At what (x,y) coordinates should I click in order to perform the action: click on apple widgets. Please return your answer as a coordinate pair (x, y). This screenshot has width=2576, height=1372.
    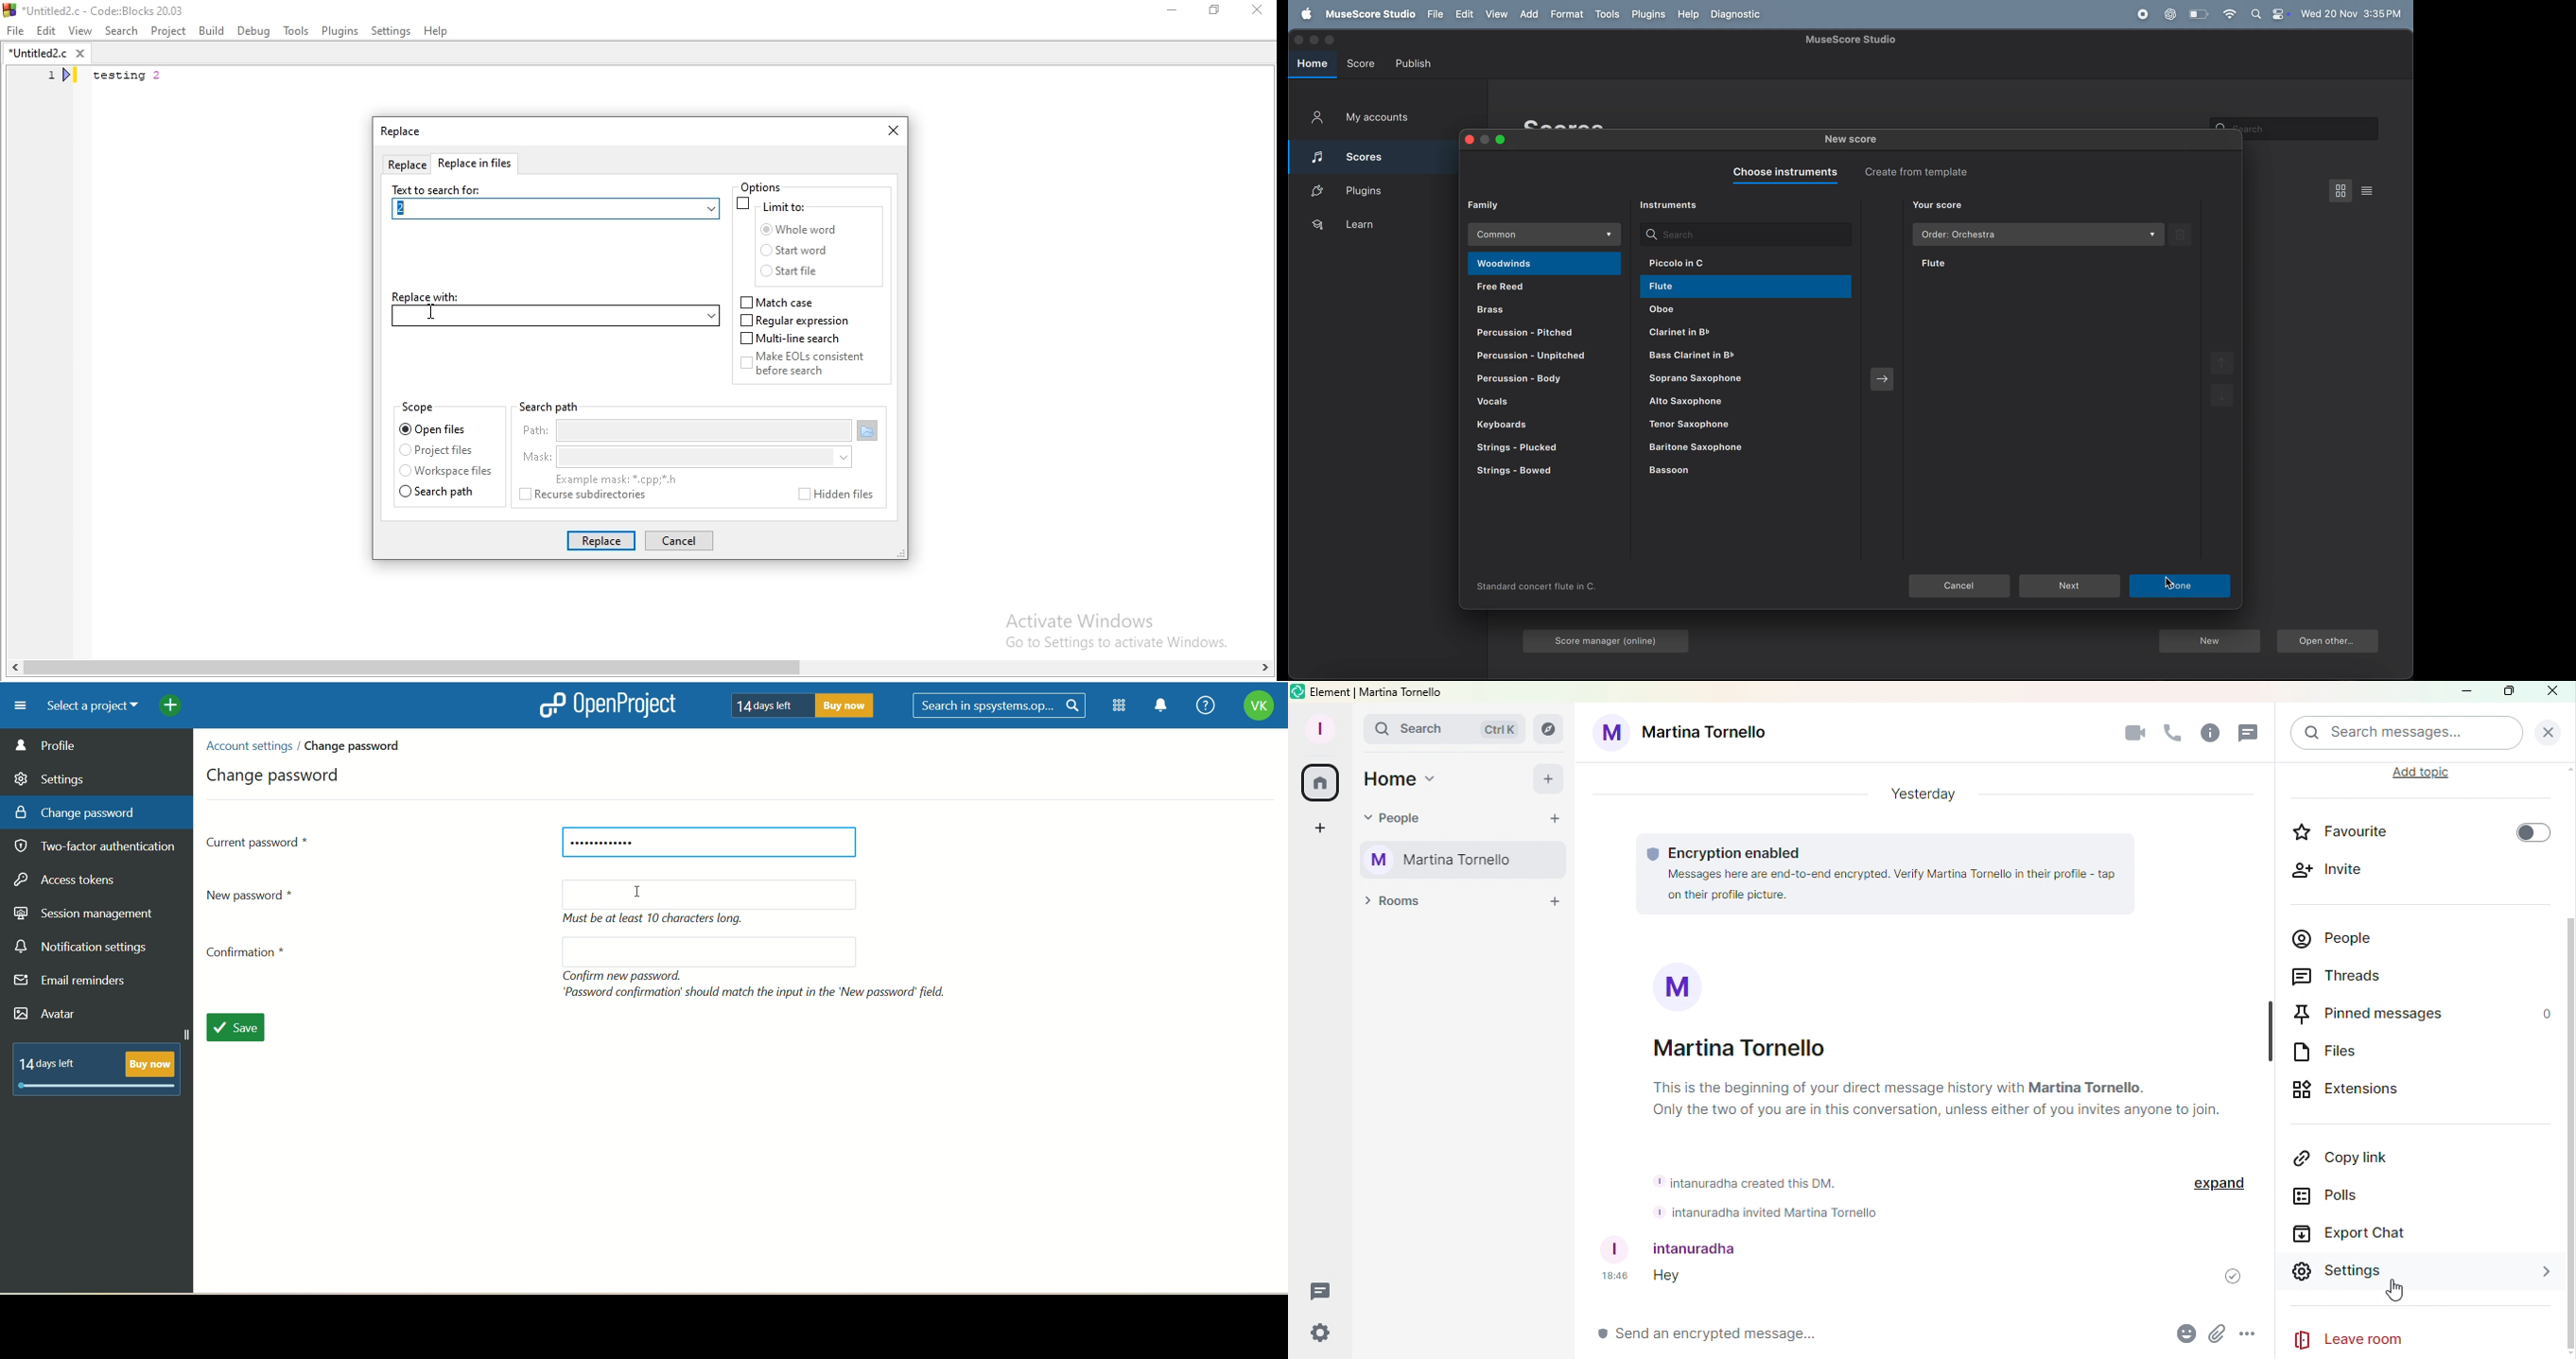
    Looking at the image, I should click on (2270, 14).